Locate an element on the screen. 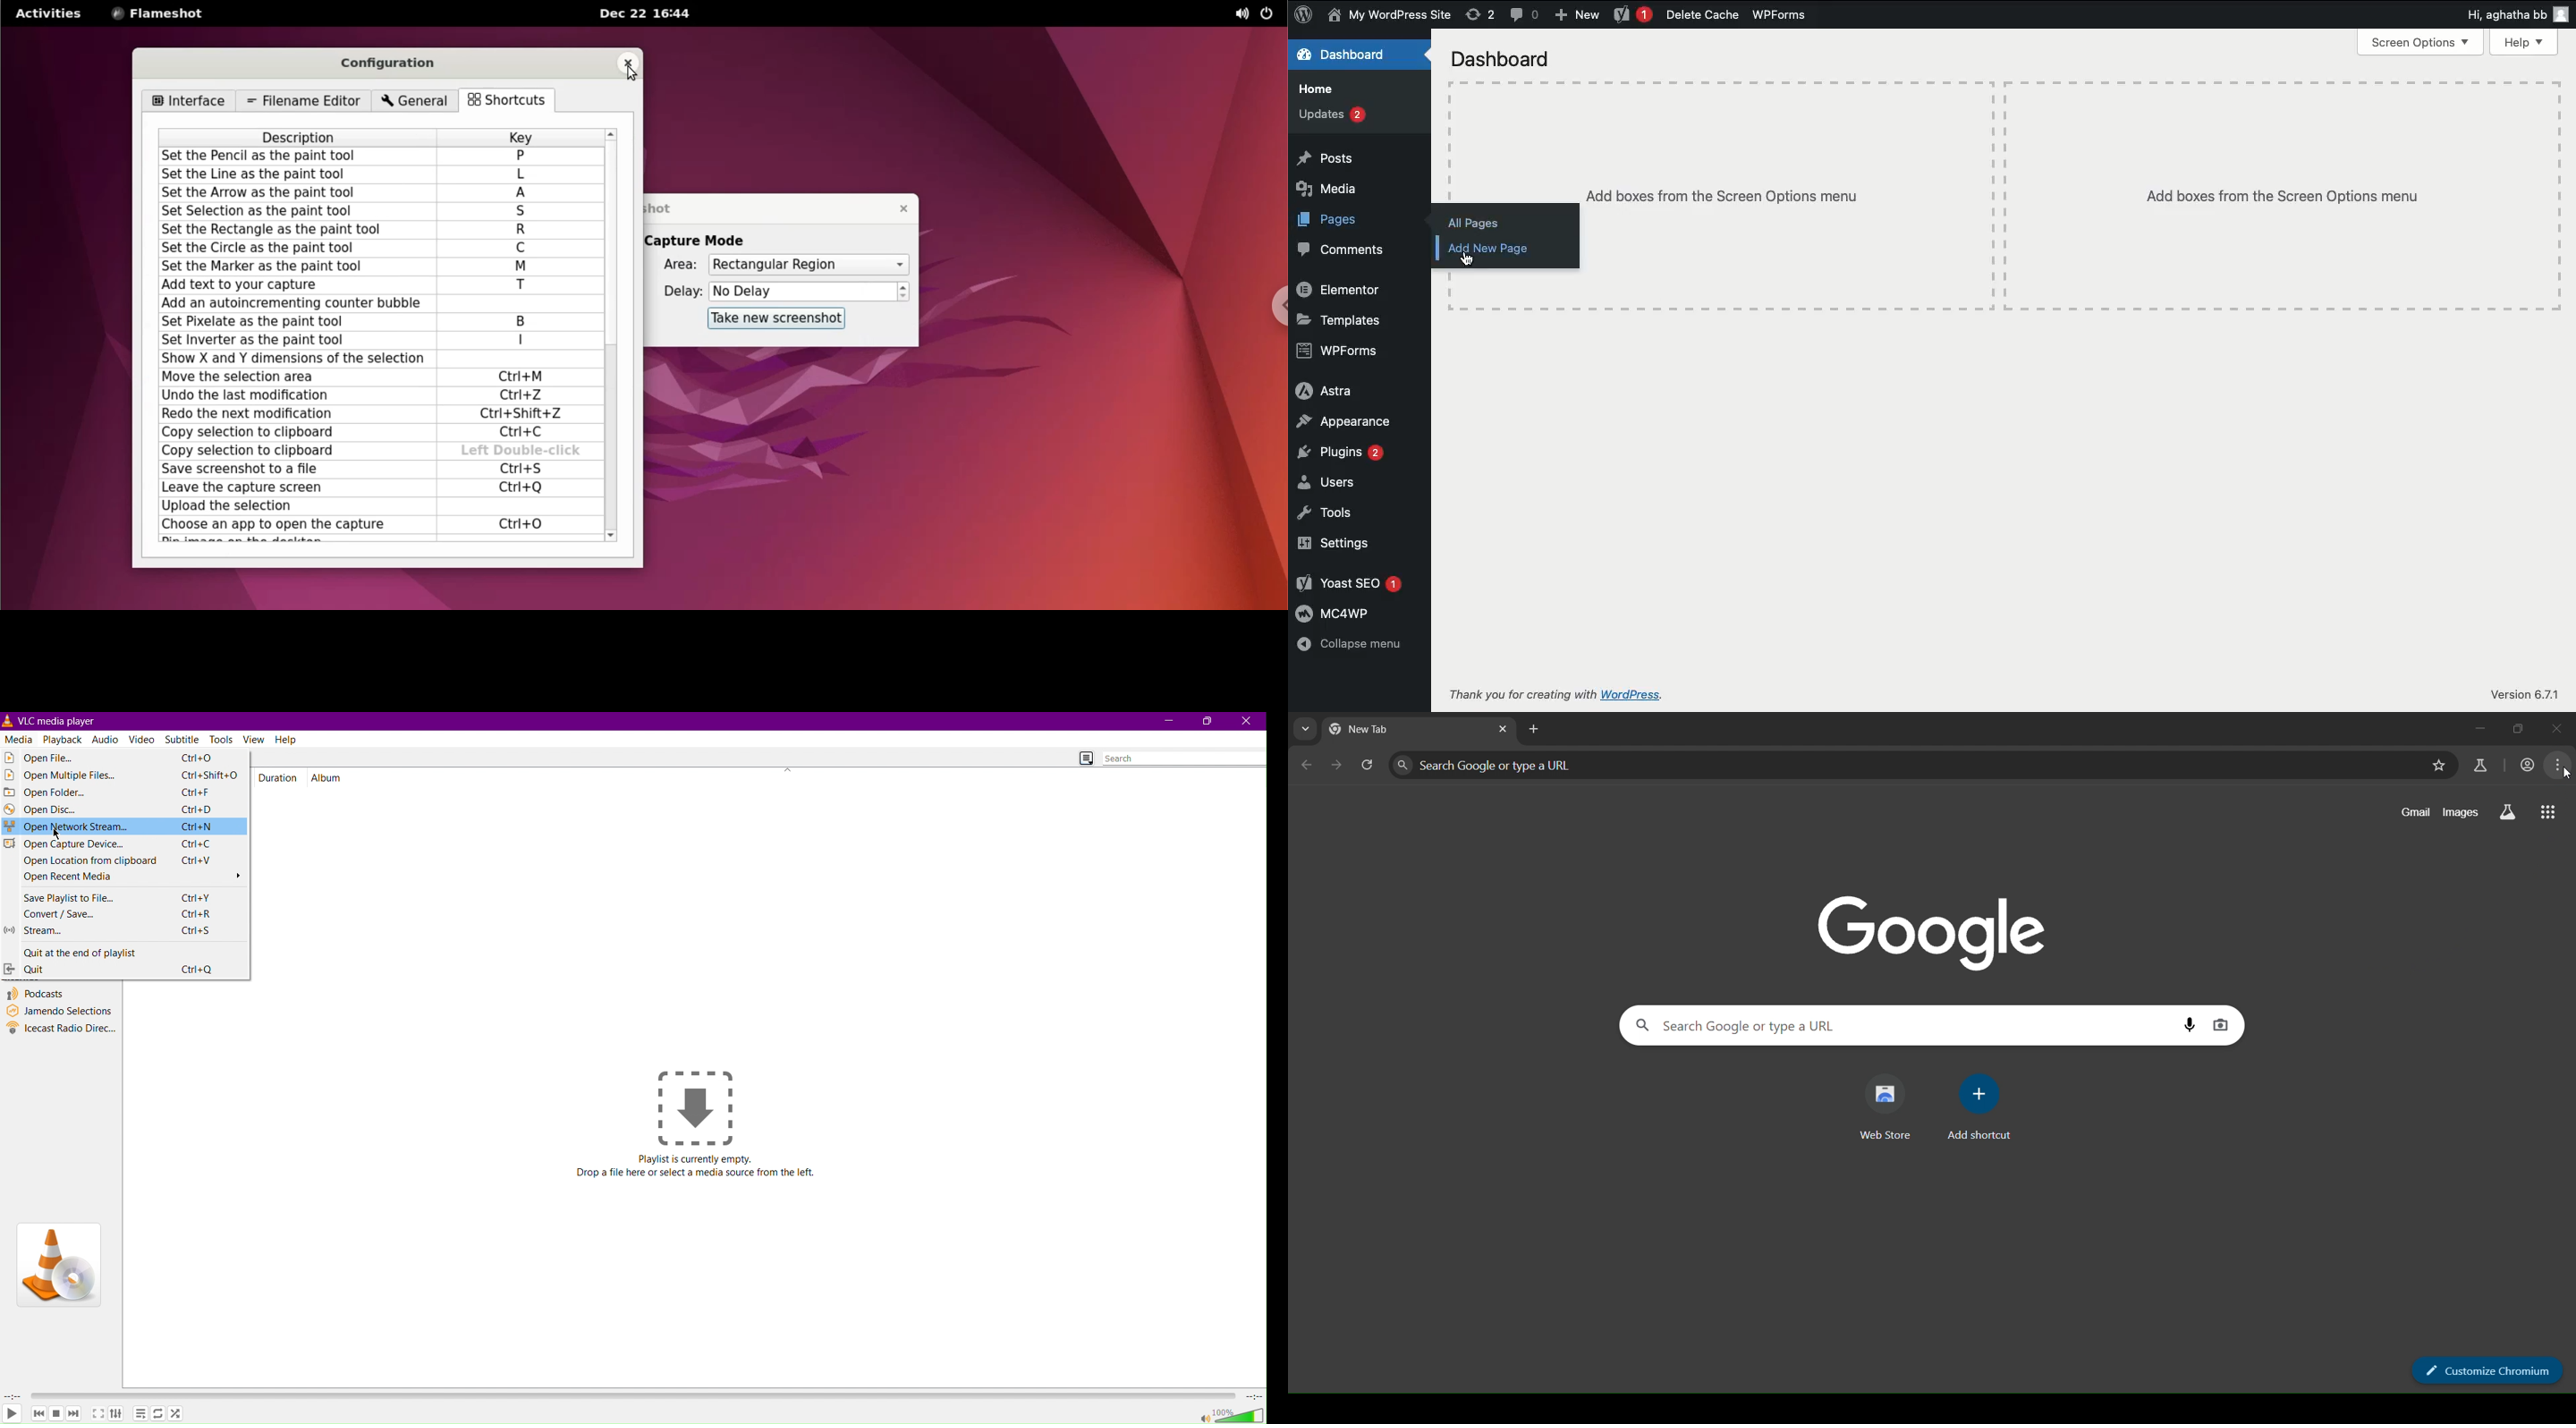 The height and width of the screenshot is (1428, 2576). add text to your capture is located at coordinates (294, 285).